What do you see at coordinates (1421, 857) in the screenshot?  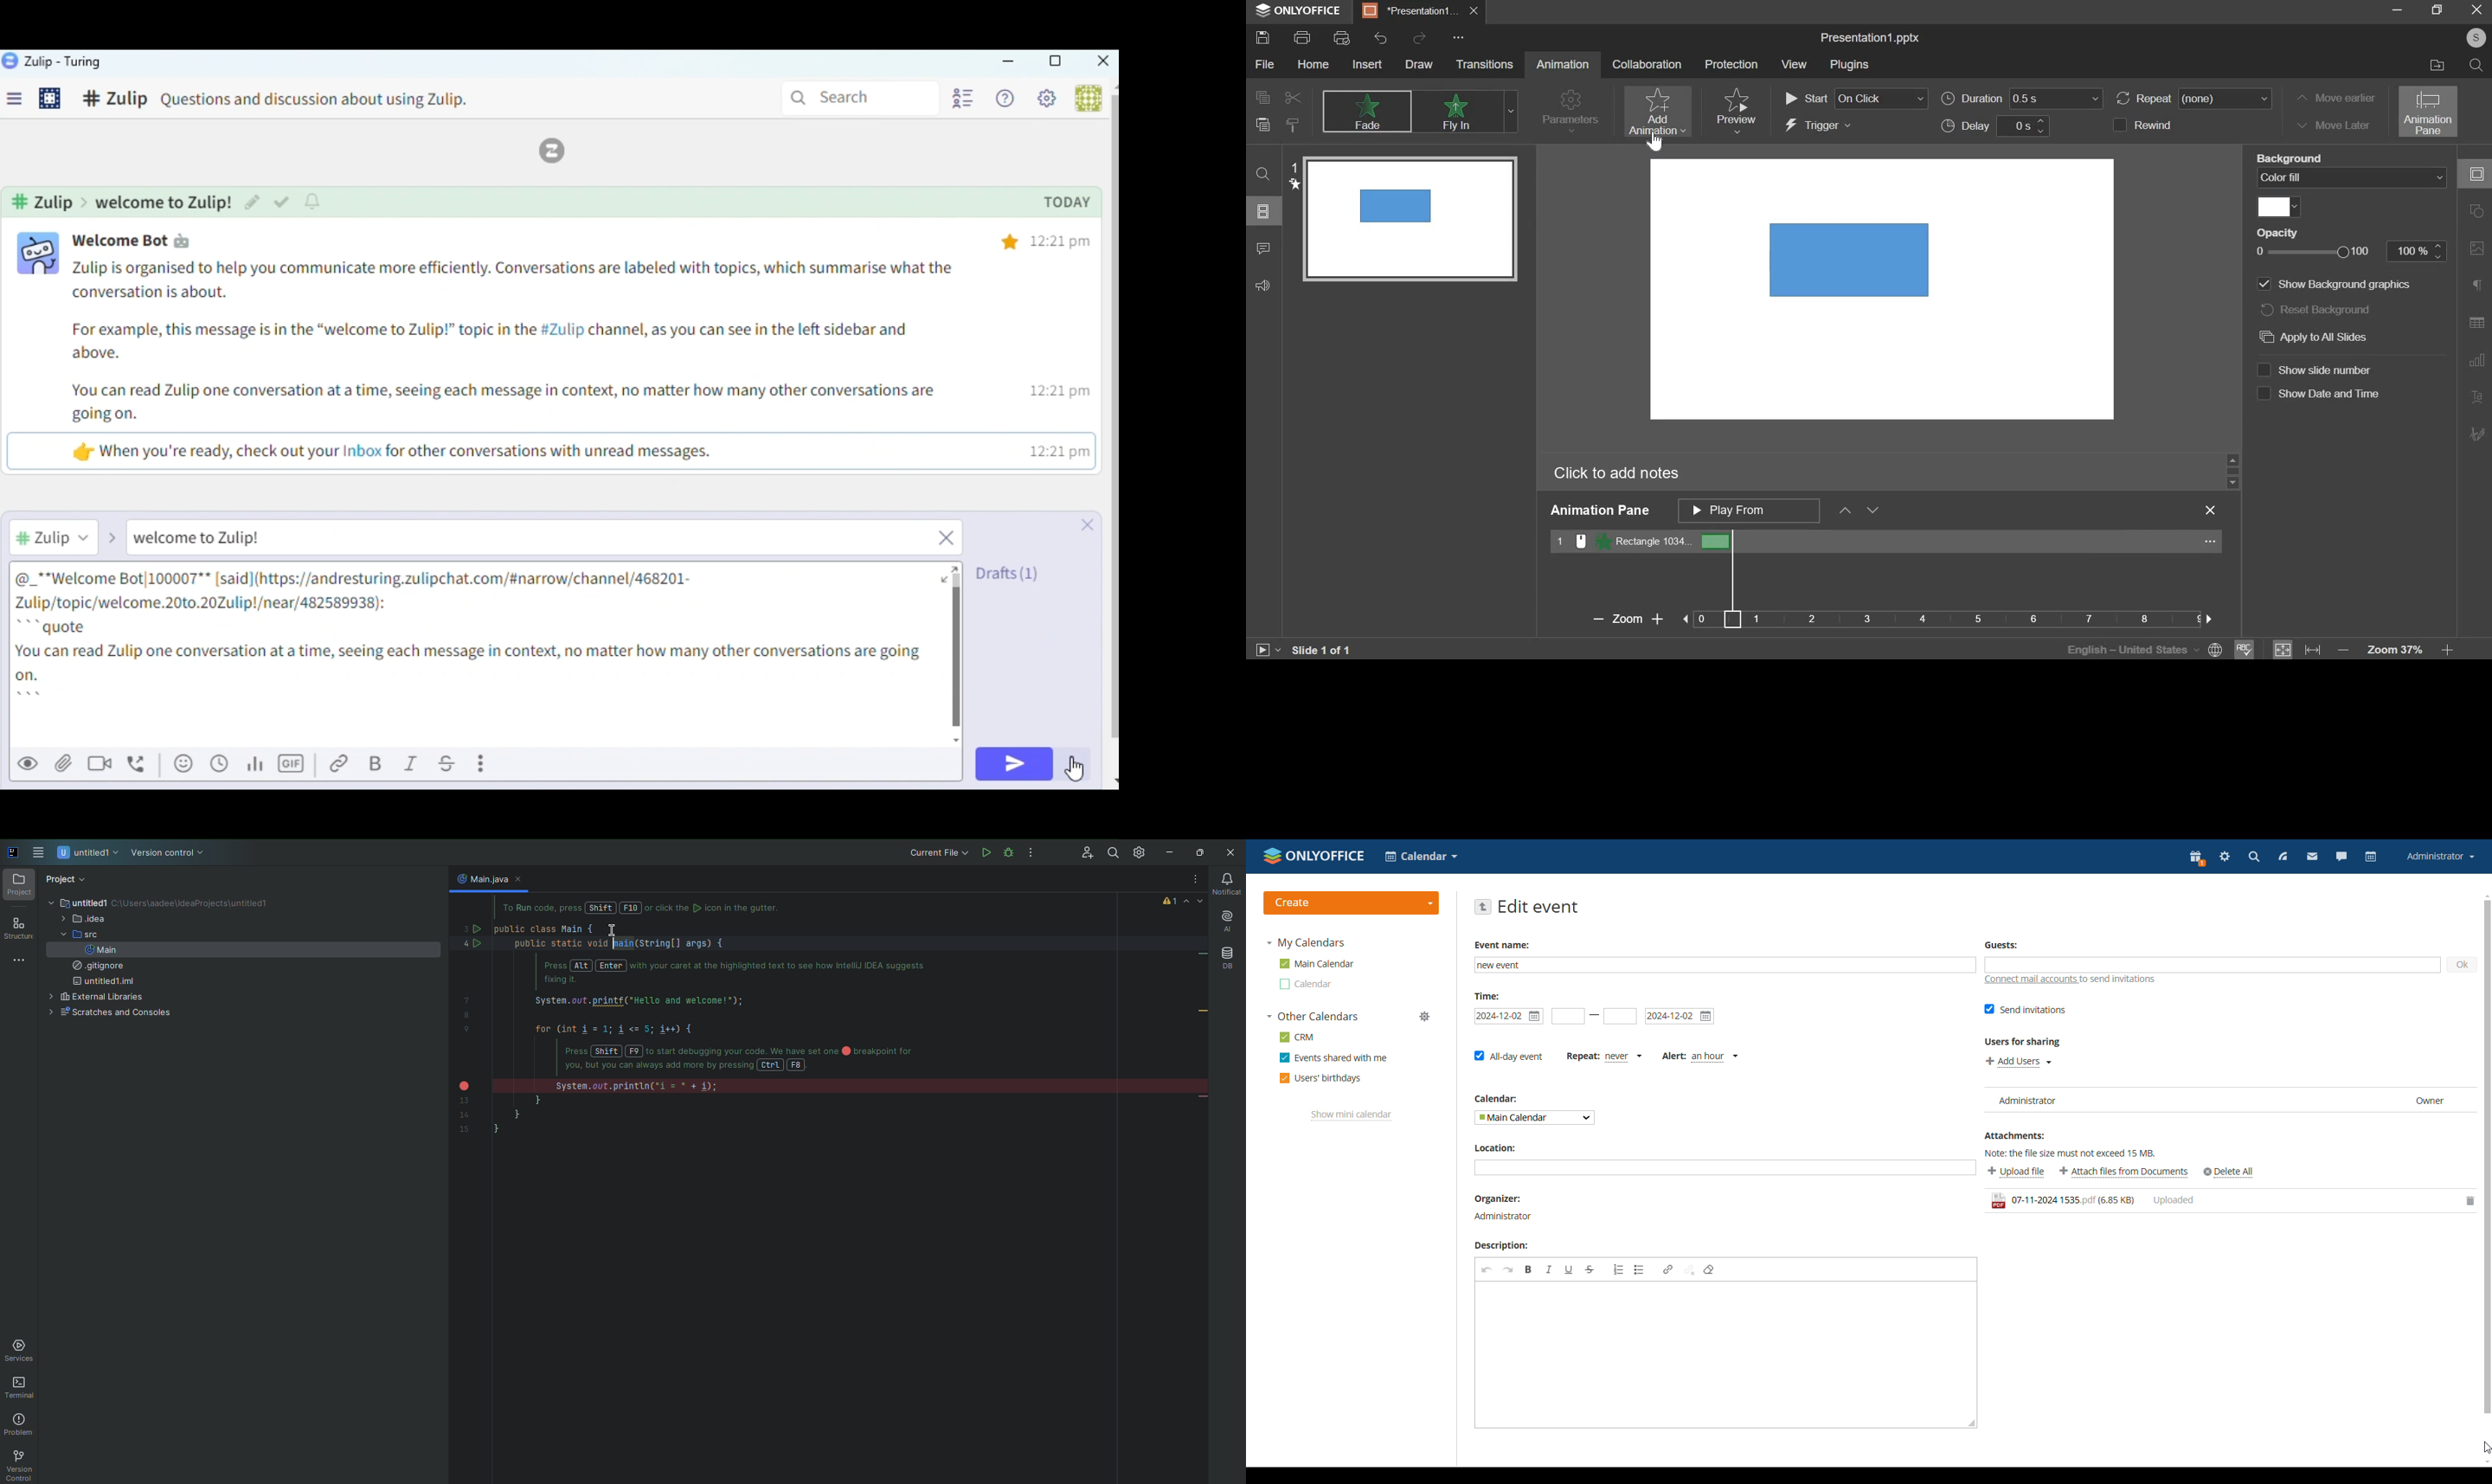 I see `select application` at bounding box center [1421, 857].